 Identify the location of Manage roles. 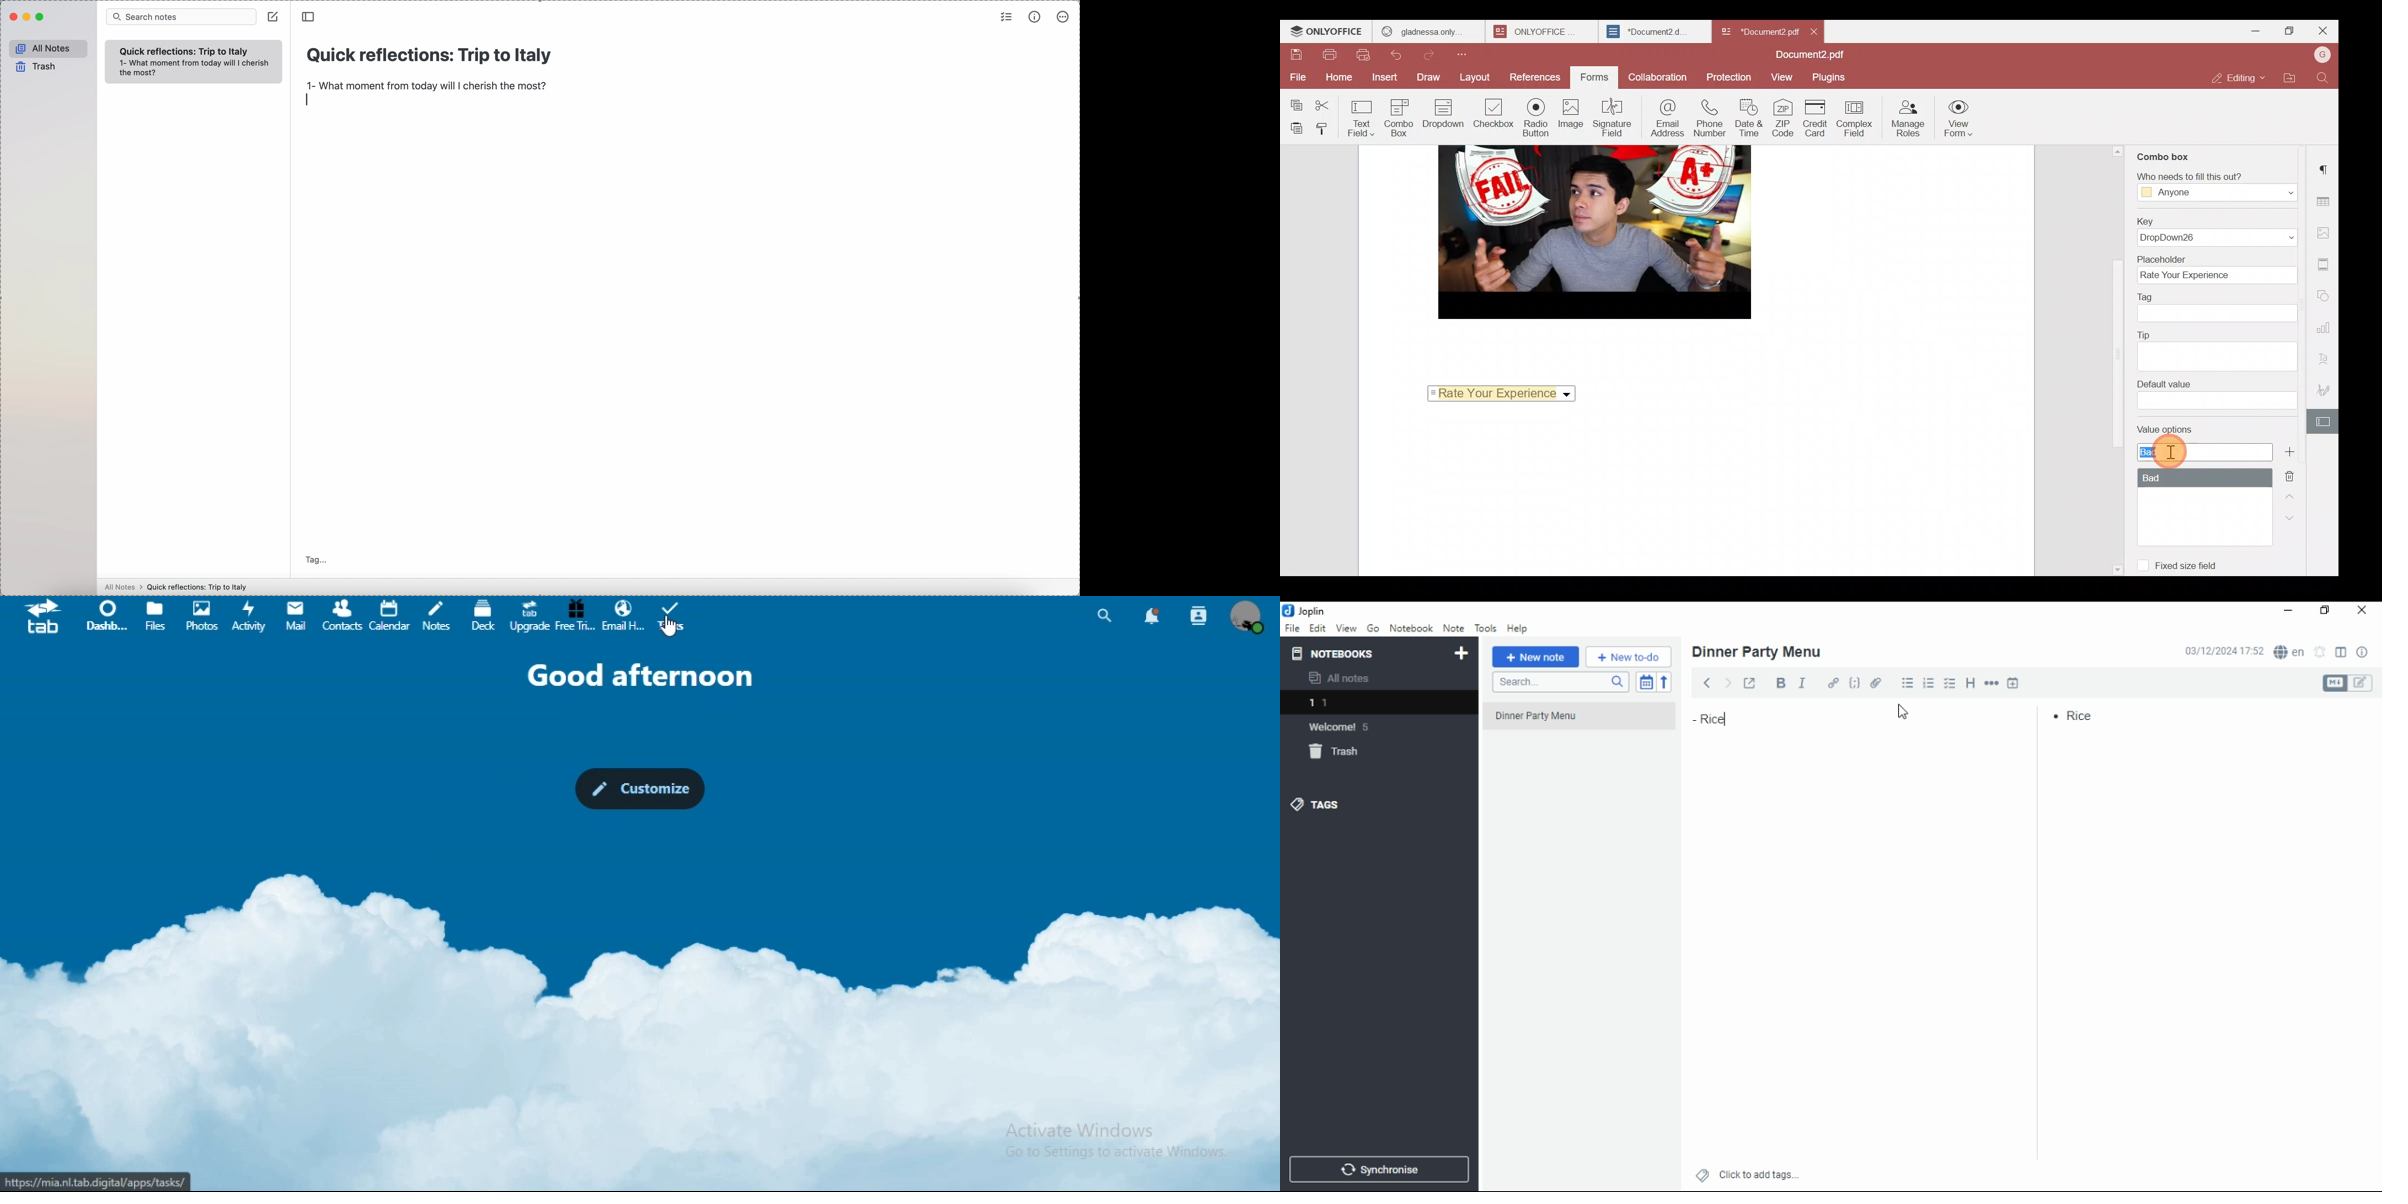
(1910, 118).